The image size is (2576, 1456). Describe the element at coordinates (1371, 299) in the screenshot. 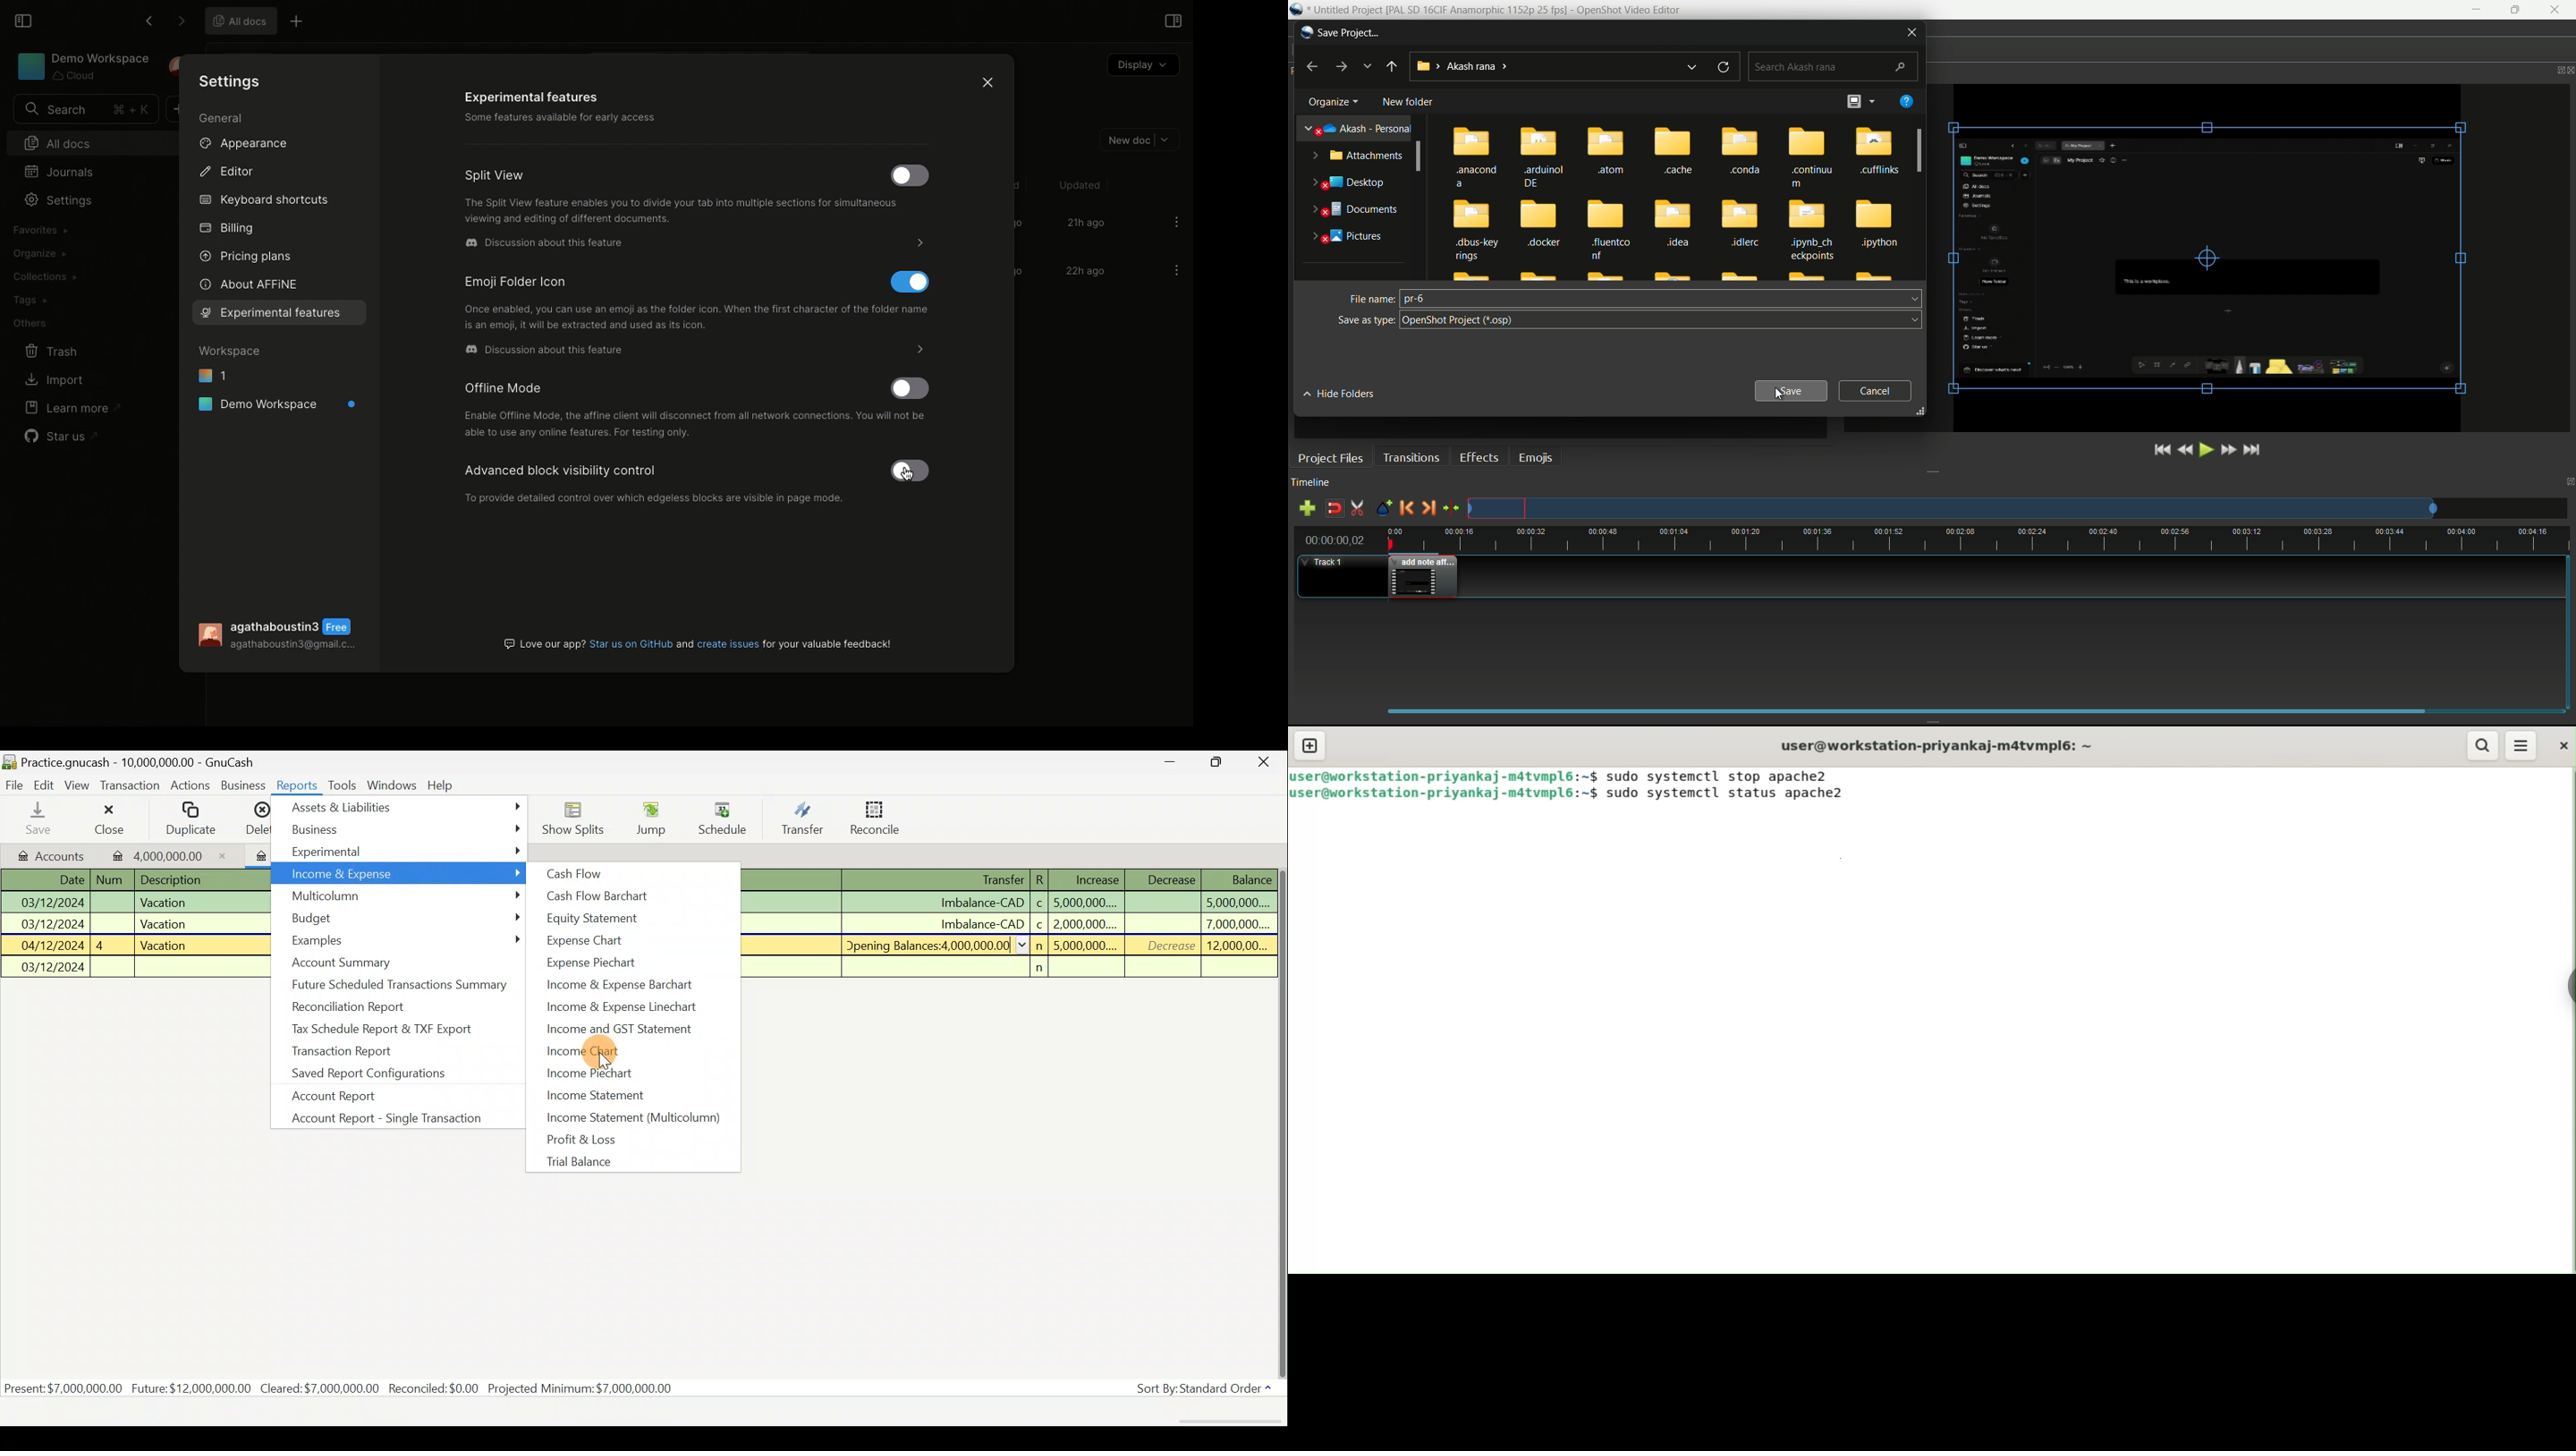

I see `file name` at that location.